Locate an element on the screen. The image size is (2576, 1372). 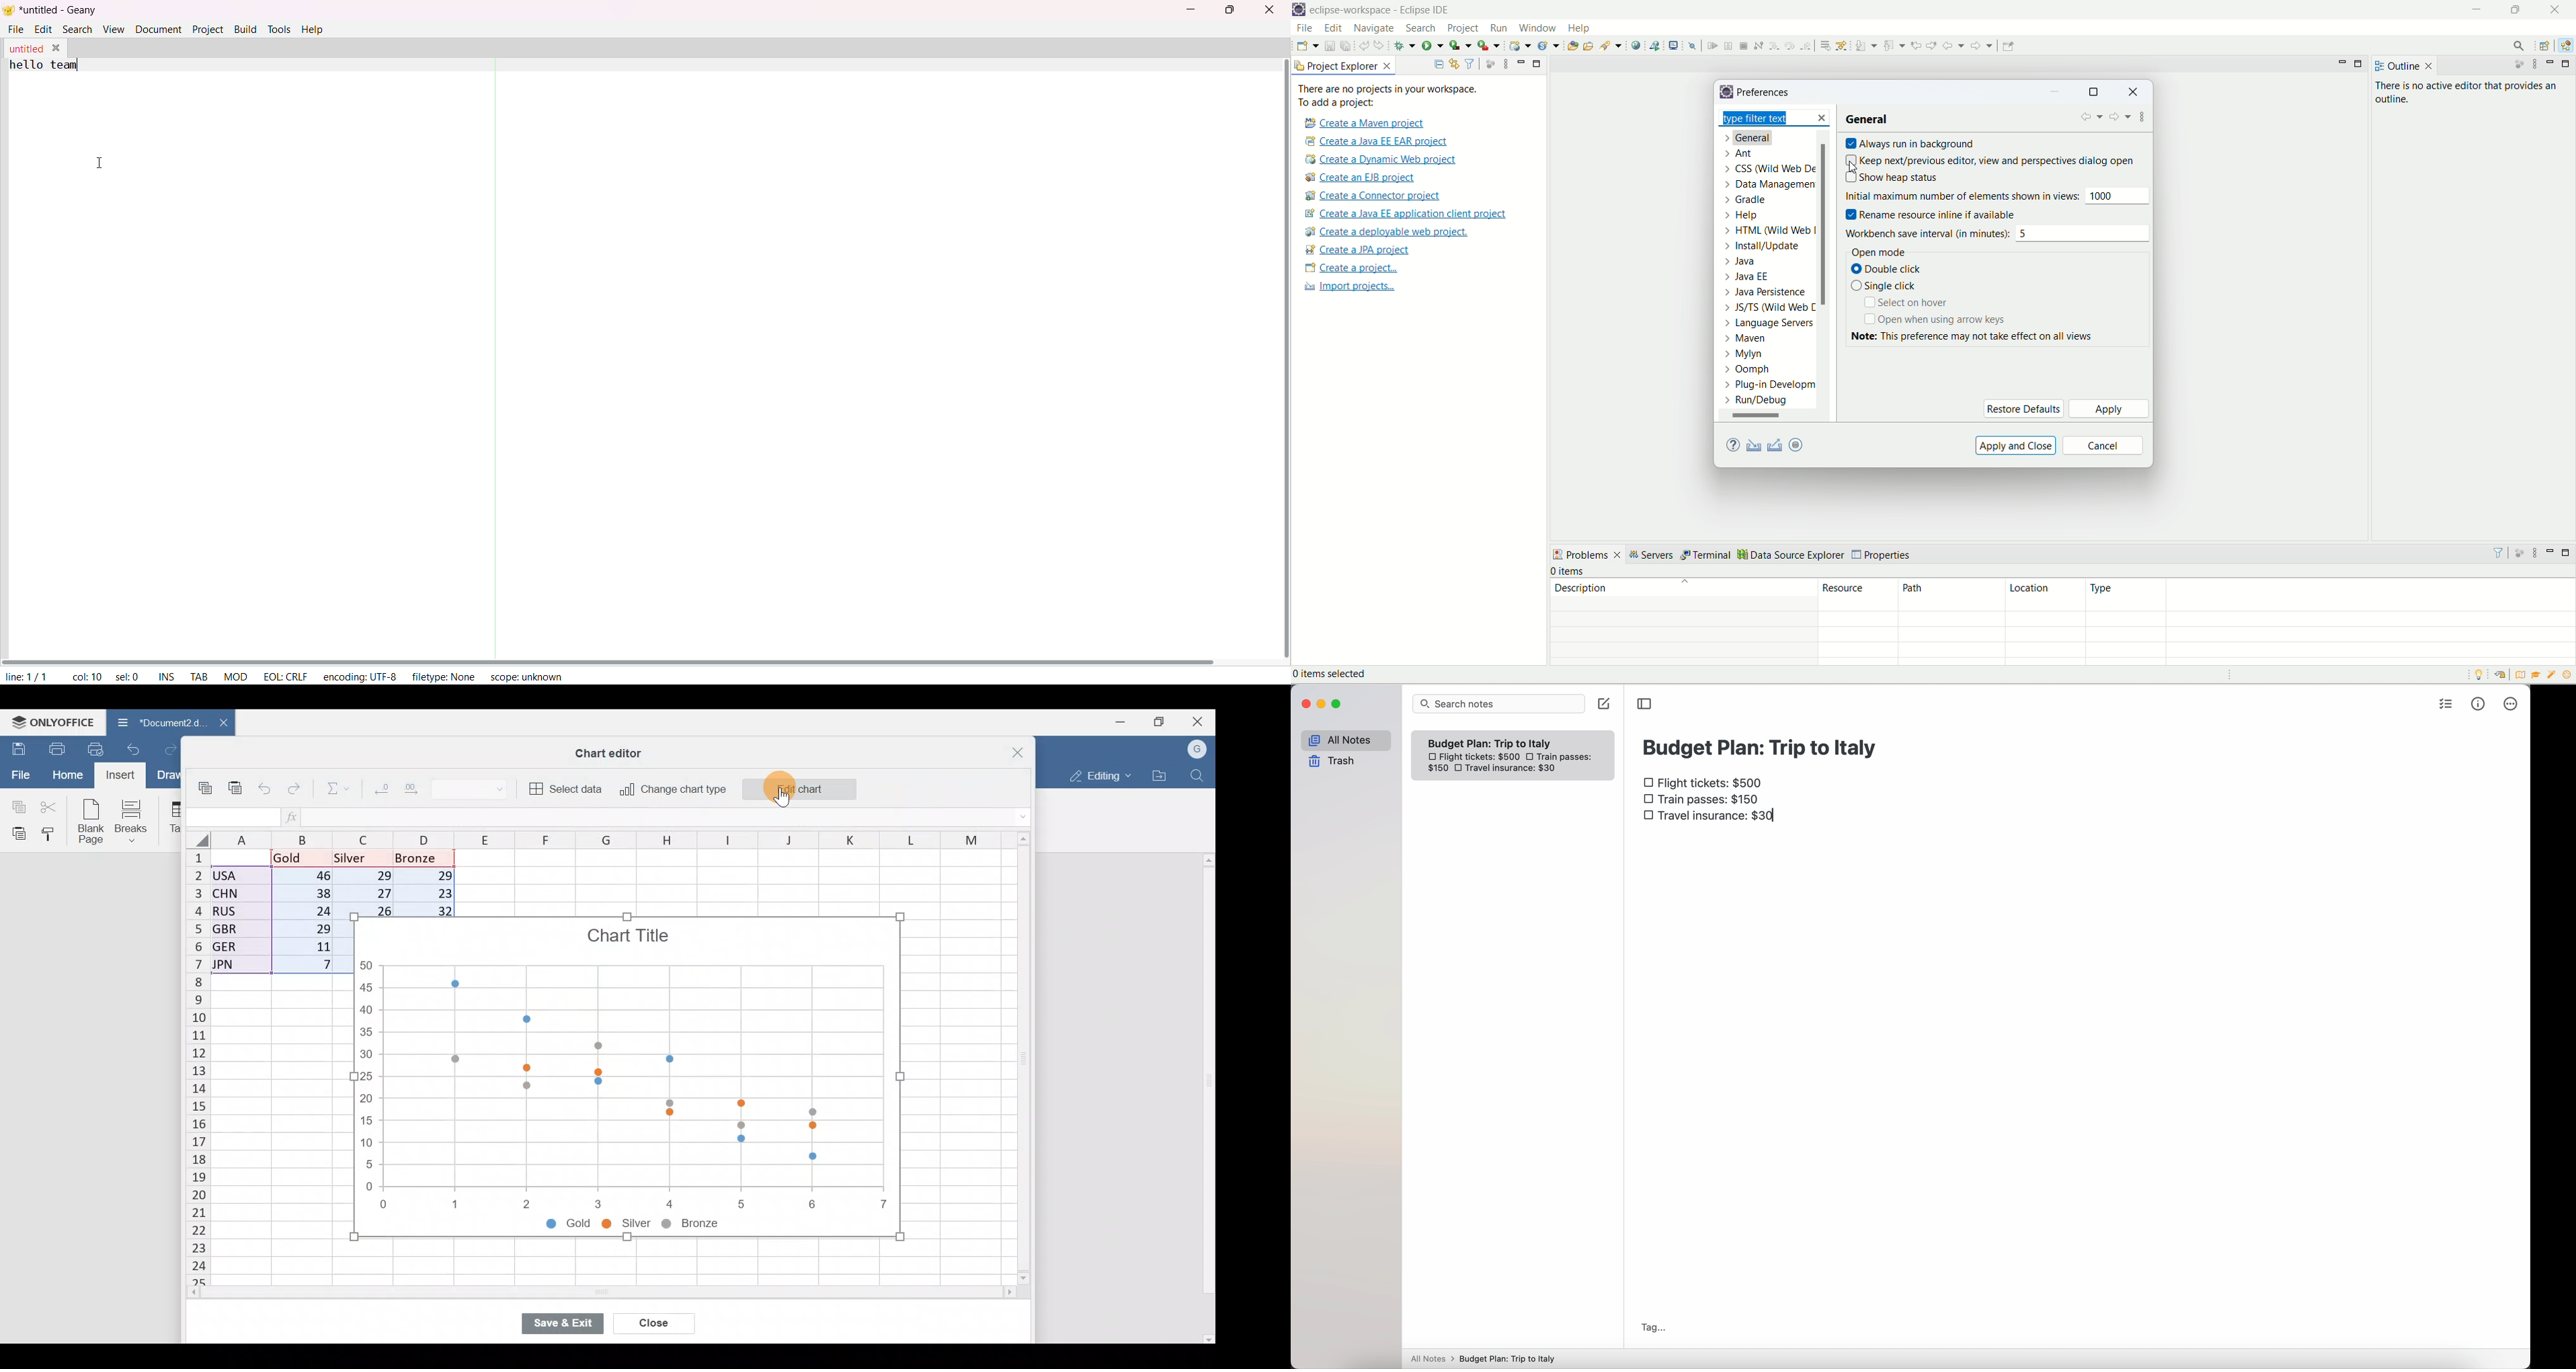
create a Java EE ER project is located at coordinates (1380, 141).